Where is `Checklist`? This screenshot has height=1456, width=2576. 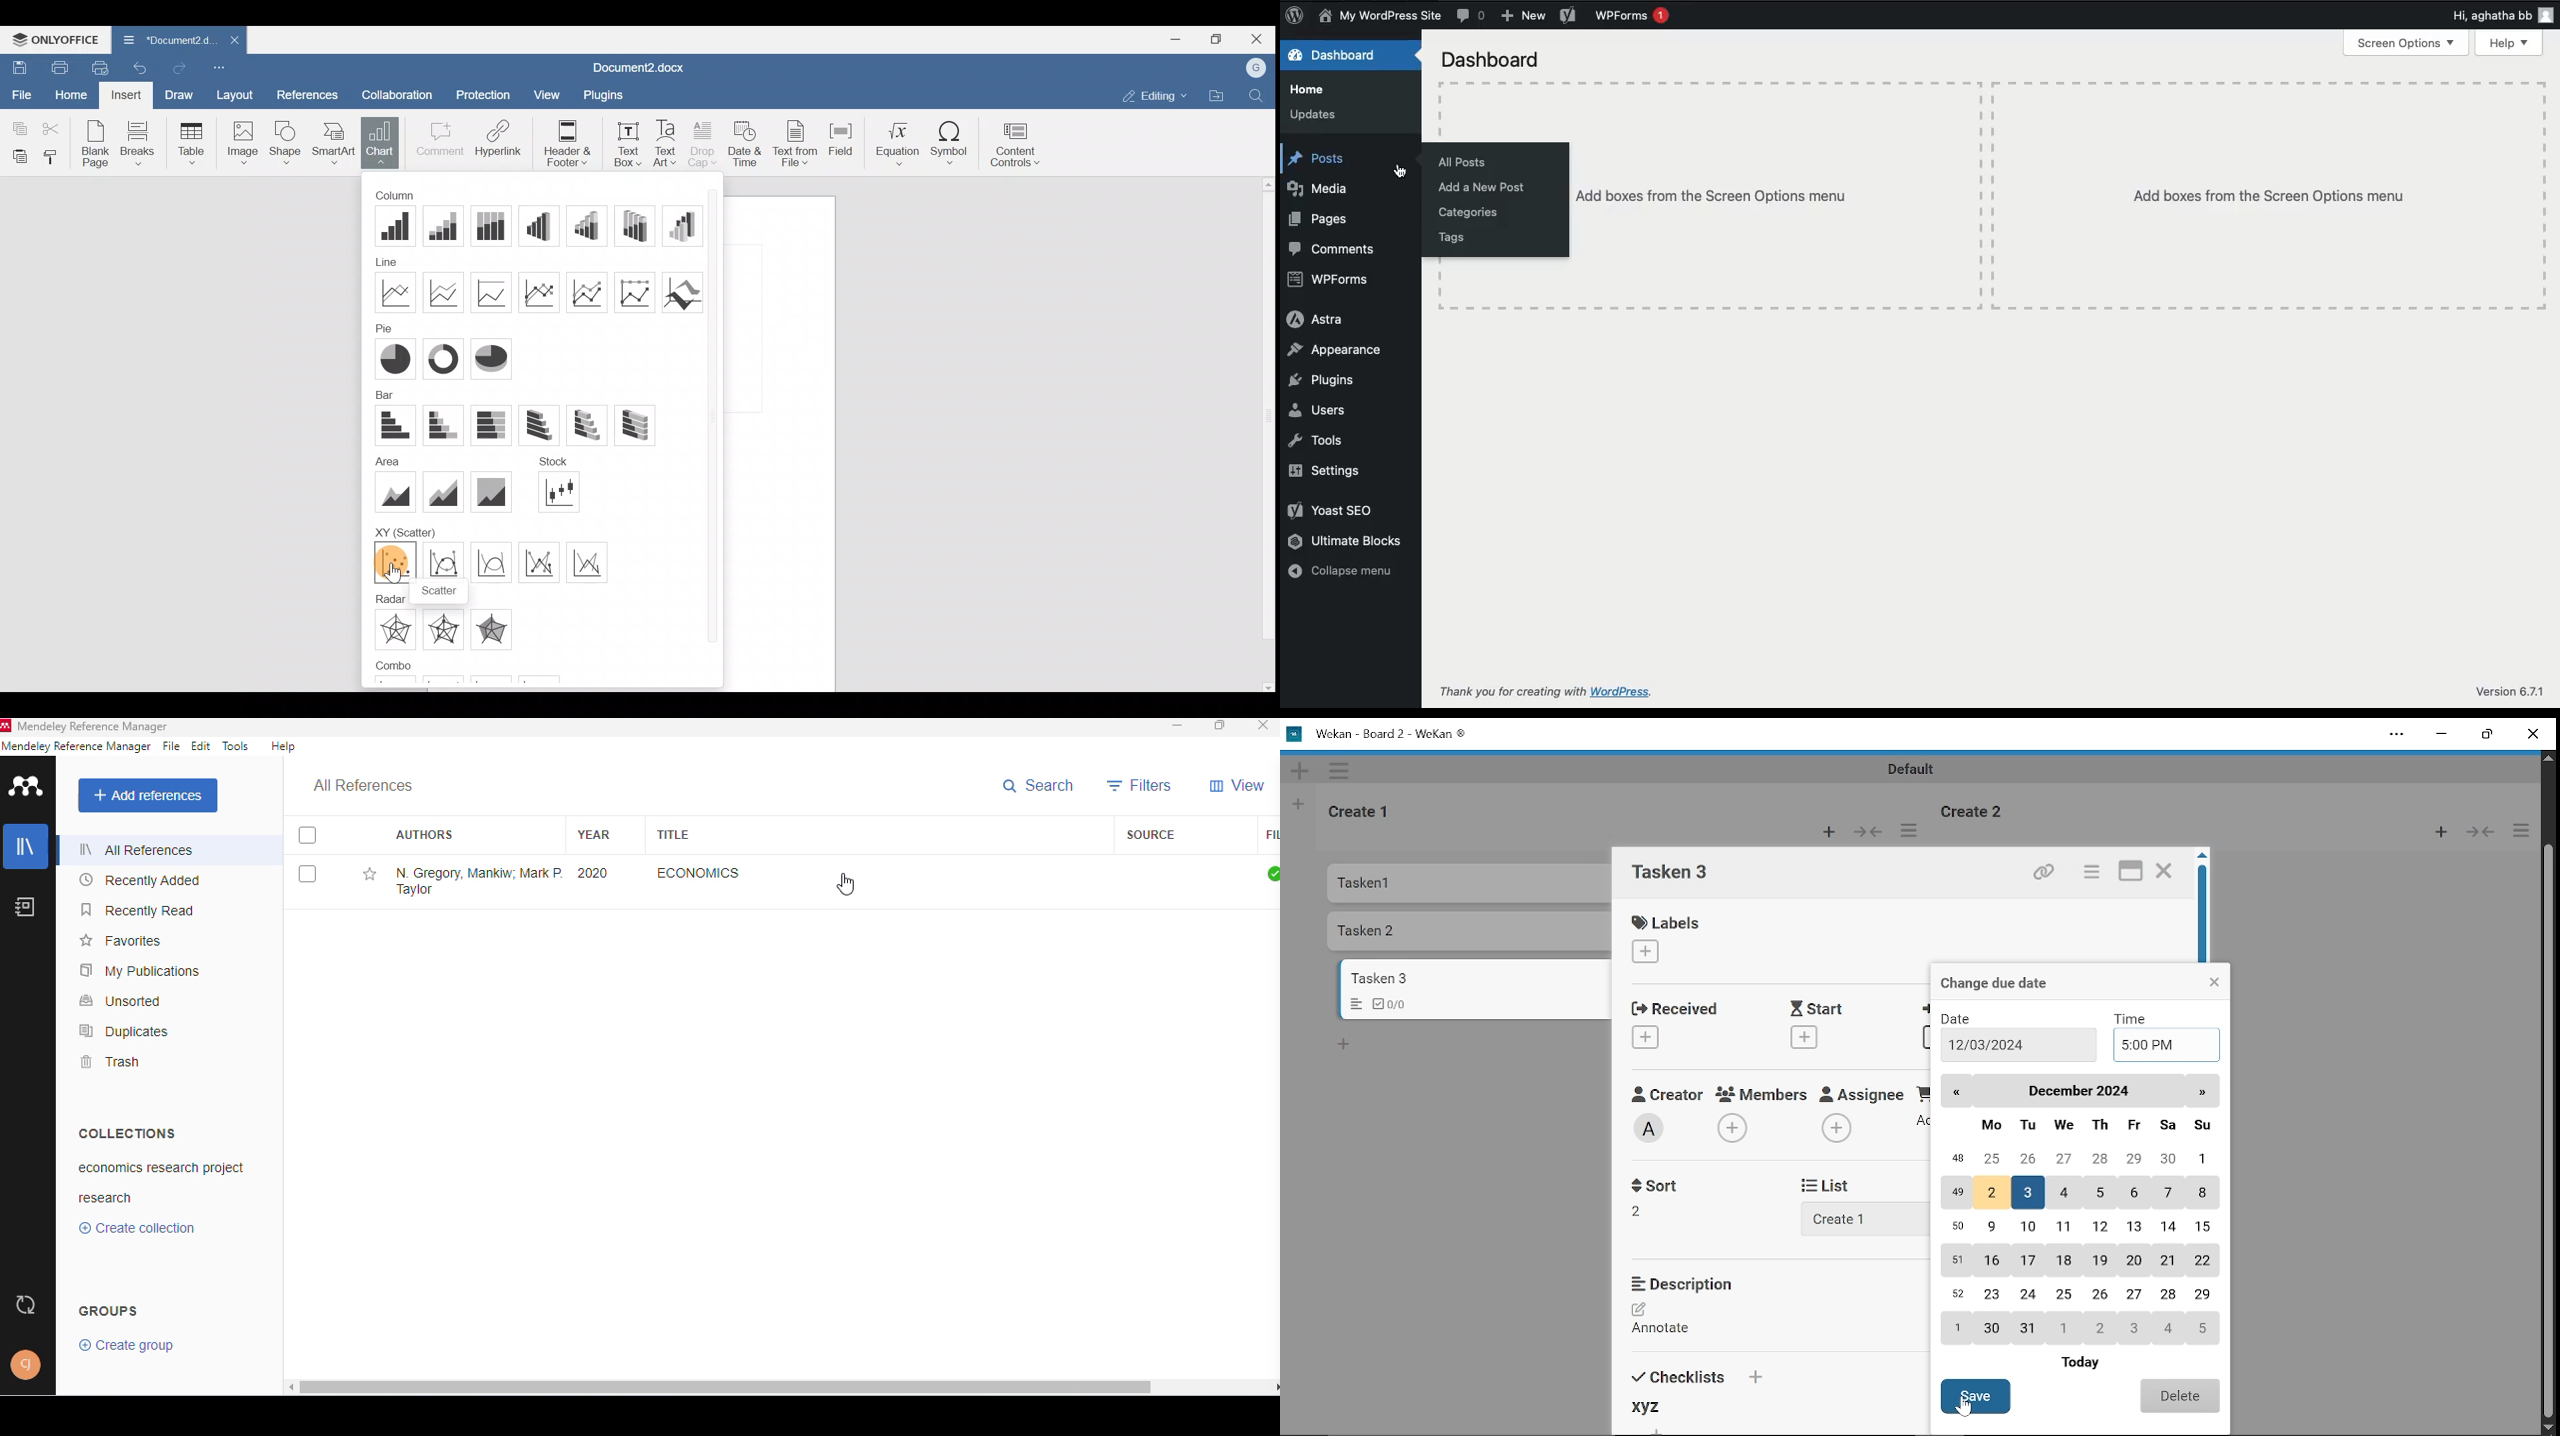
Checklist is located at coordinates (1397, 1003).